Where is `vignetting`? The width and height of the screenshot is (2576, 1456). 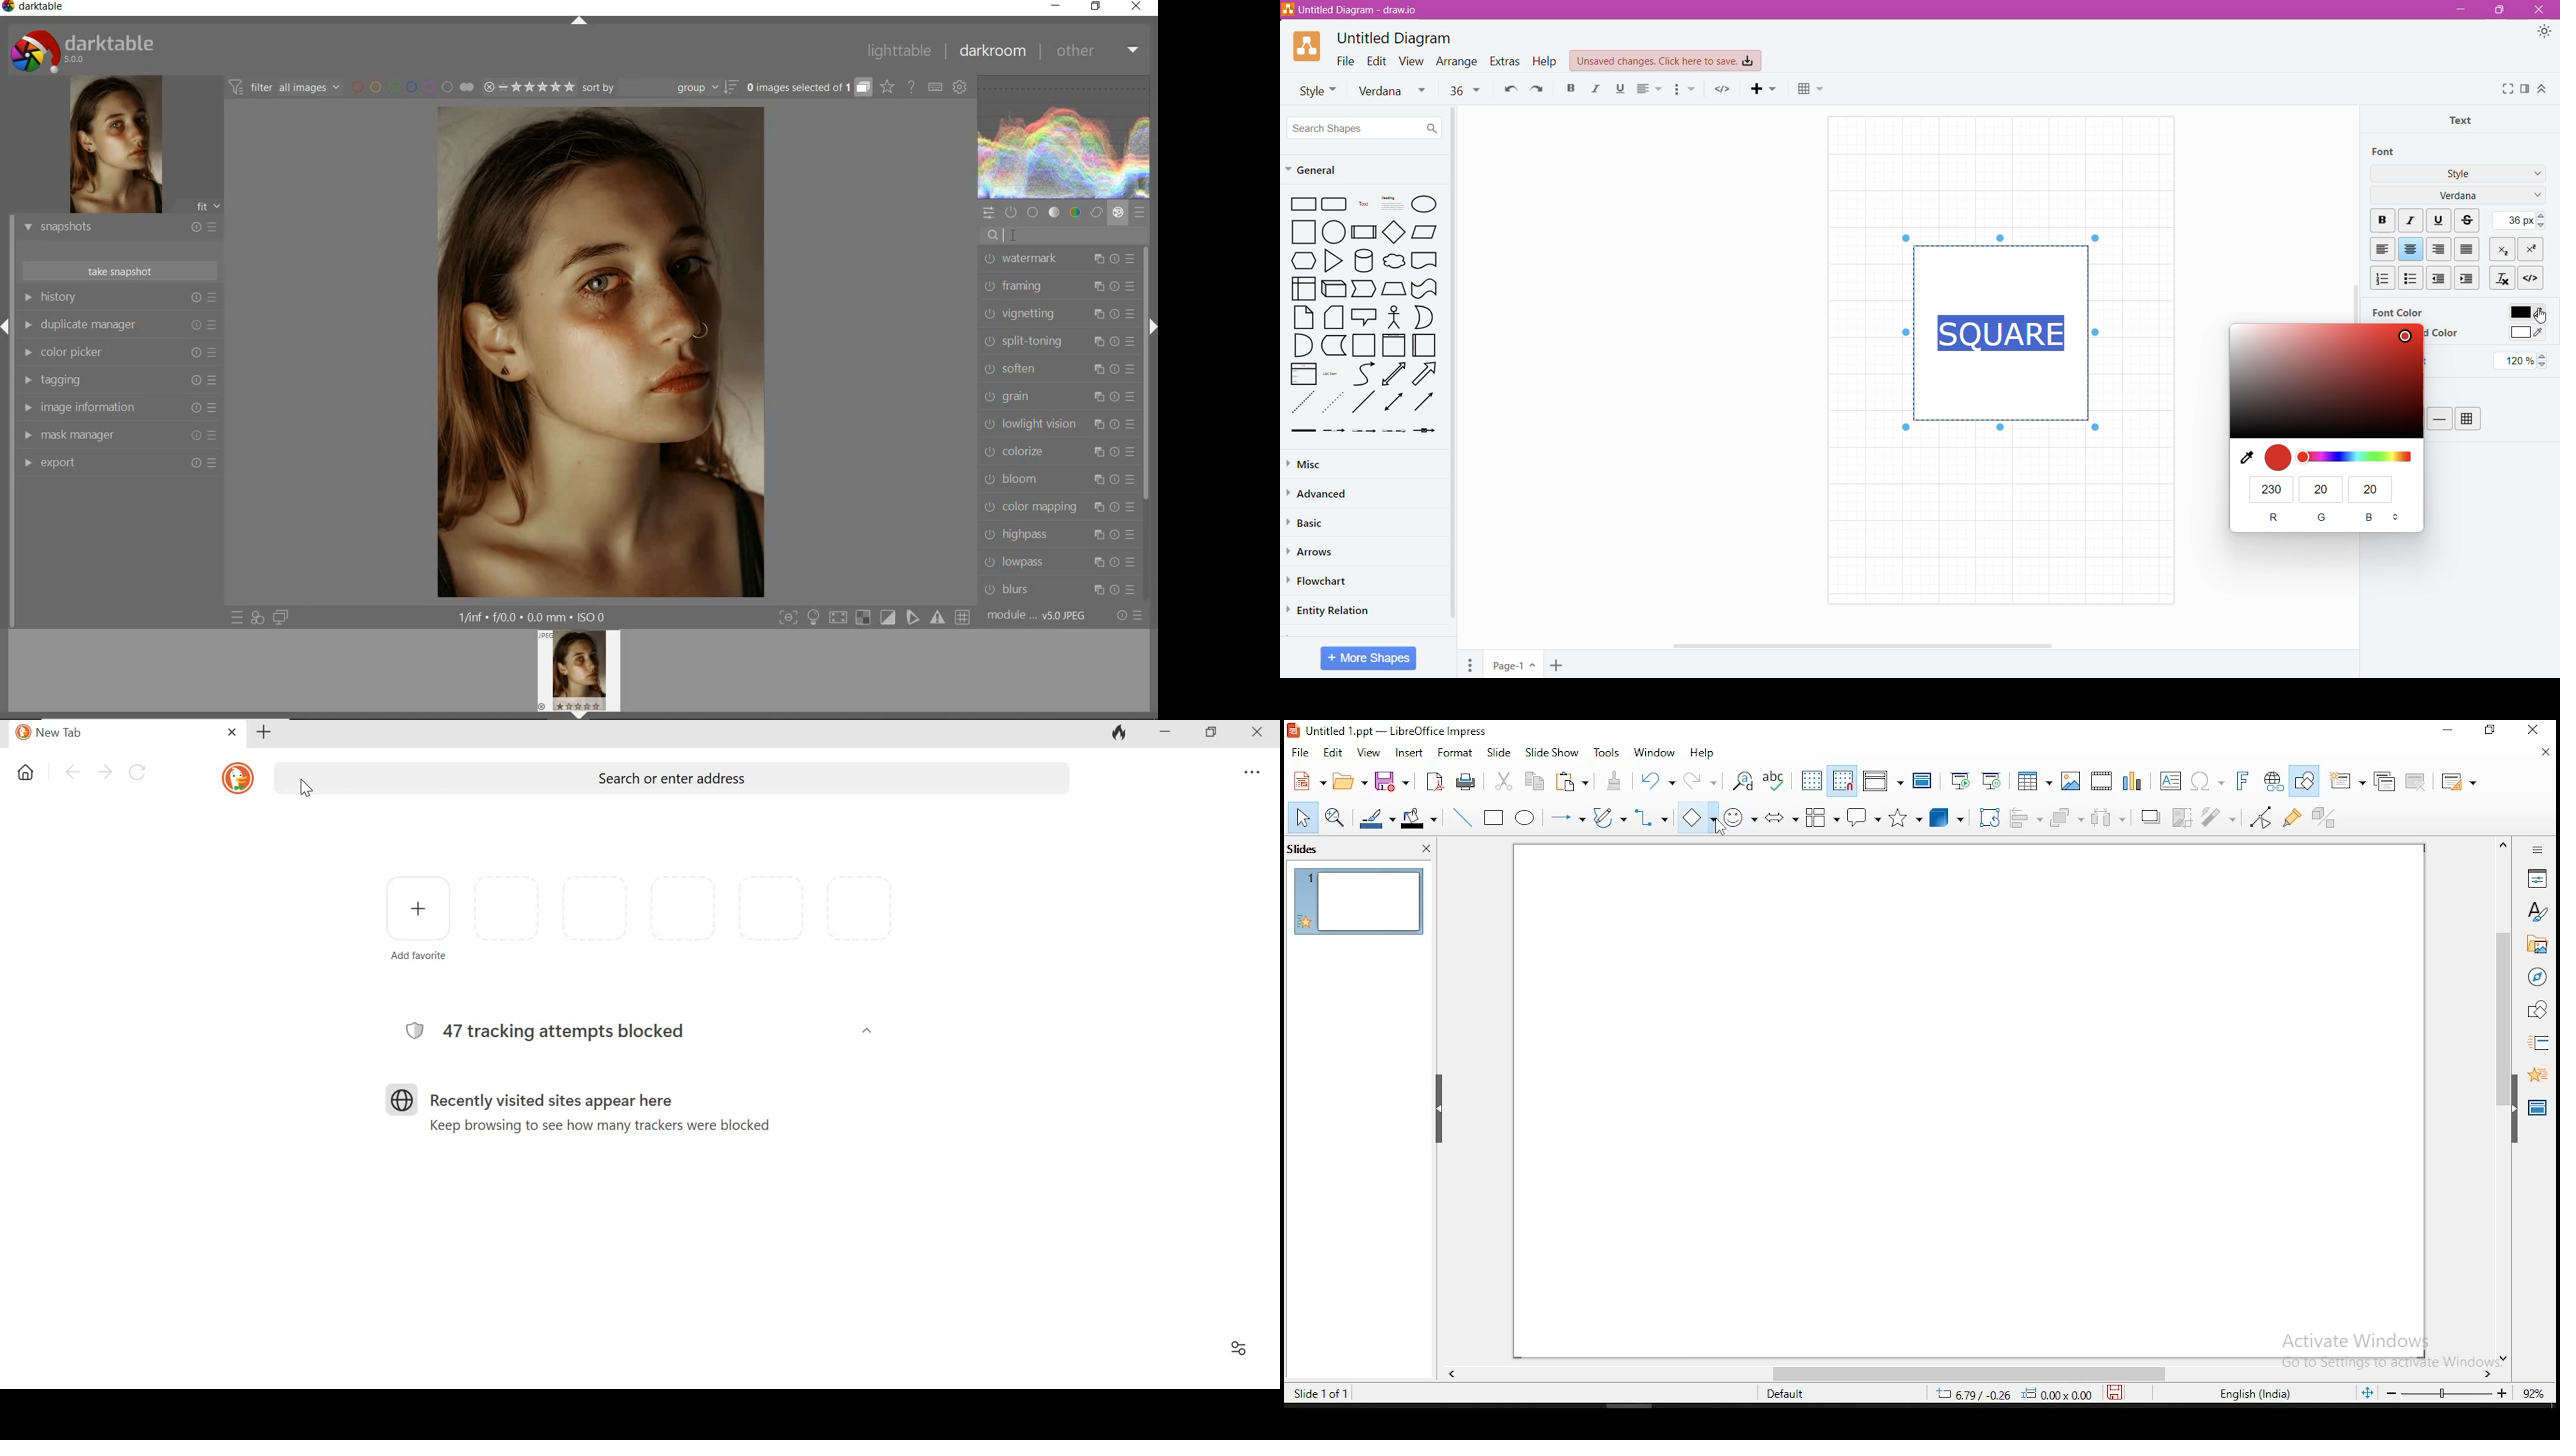 vignetting is located at coordinates (1058, 314).